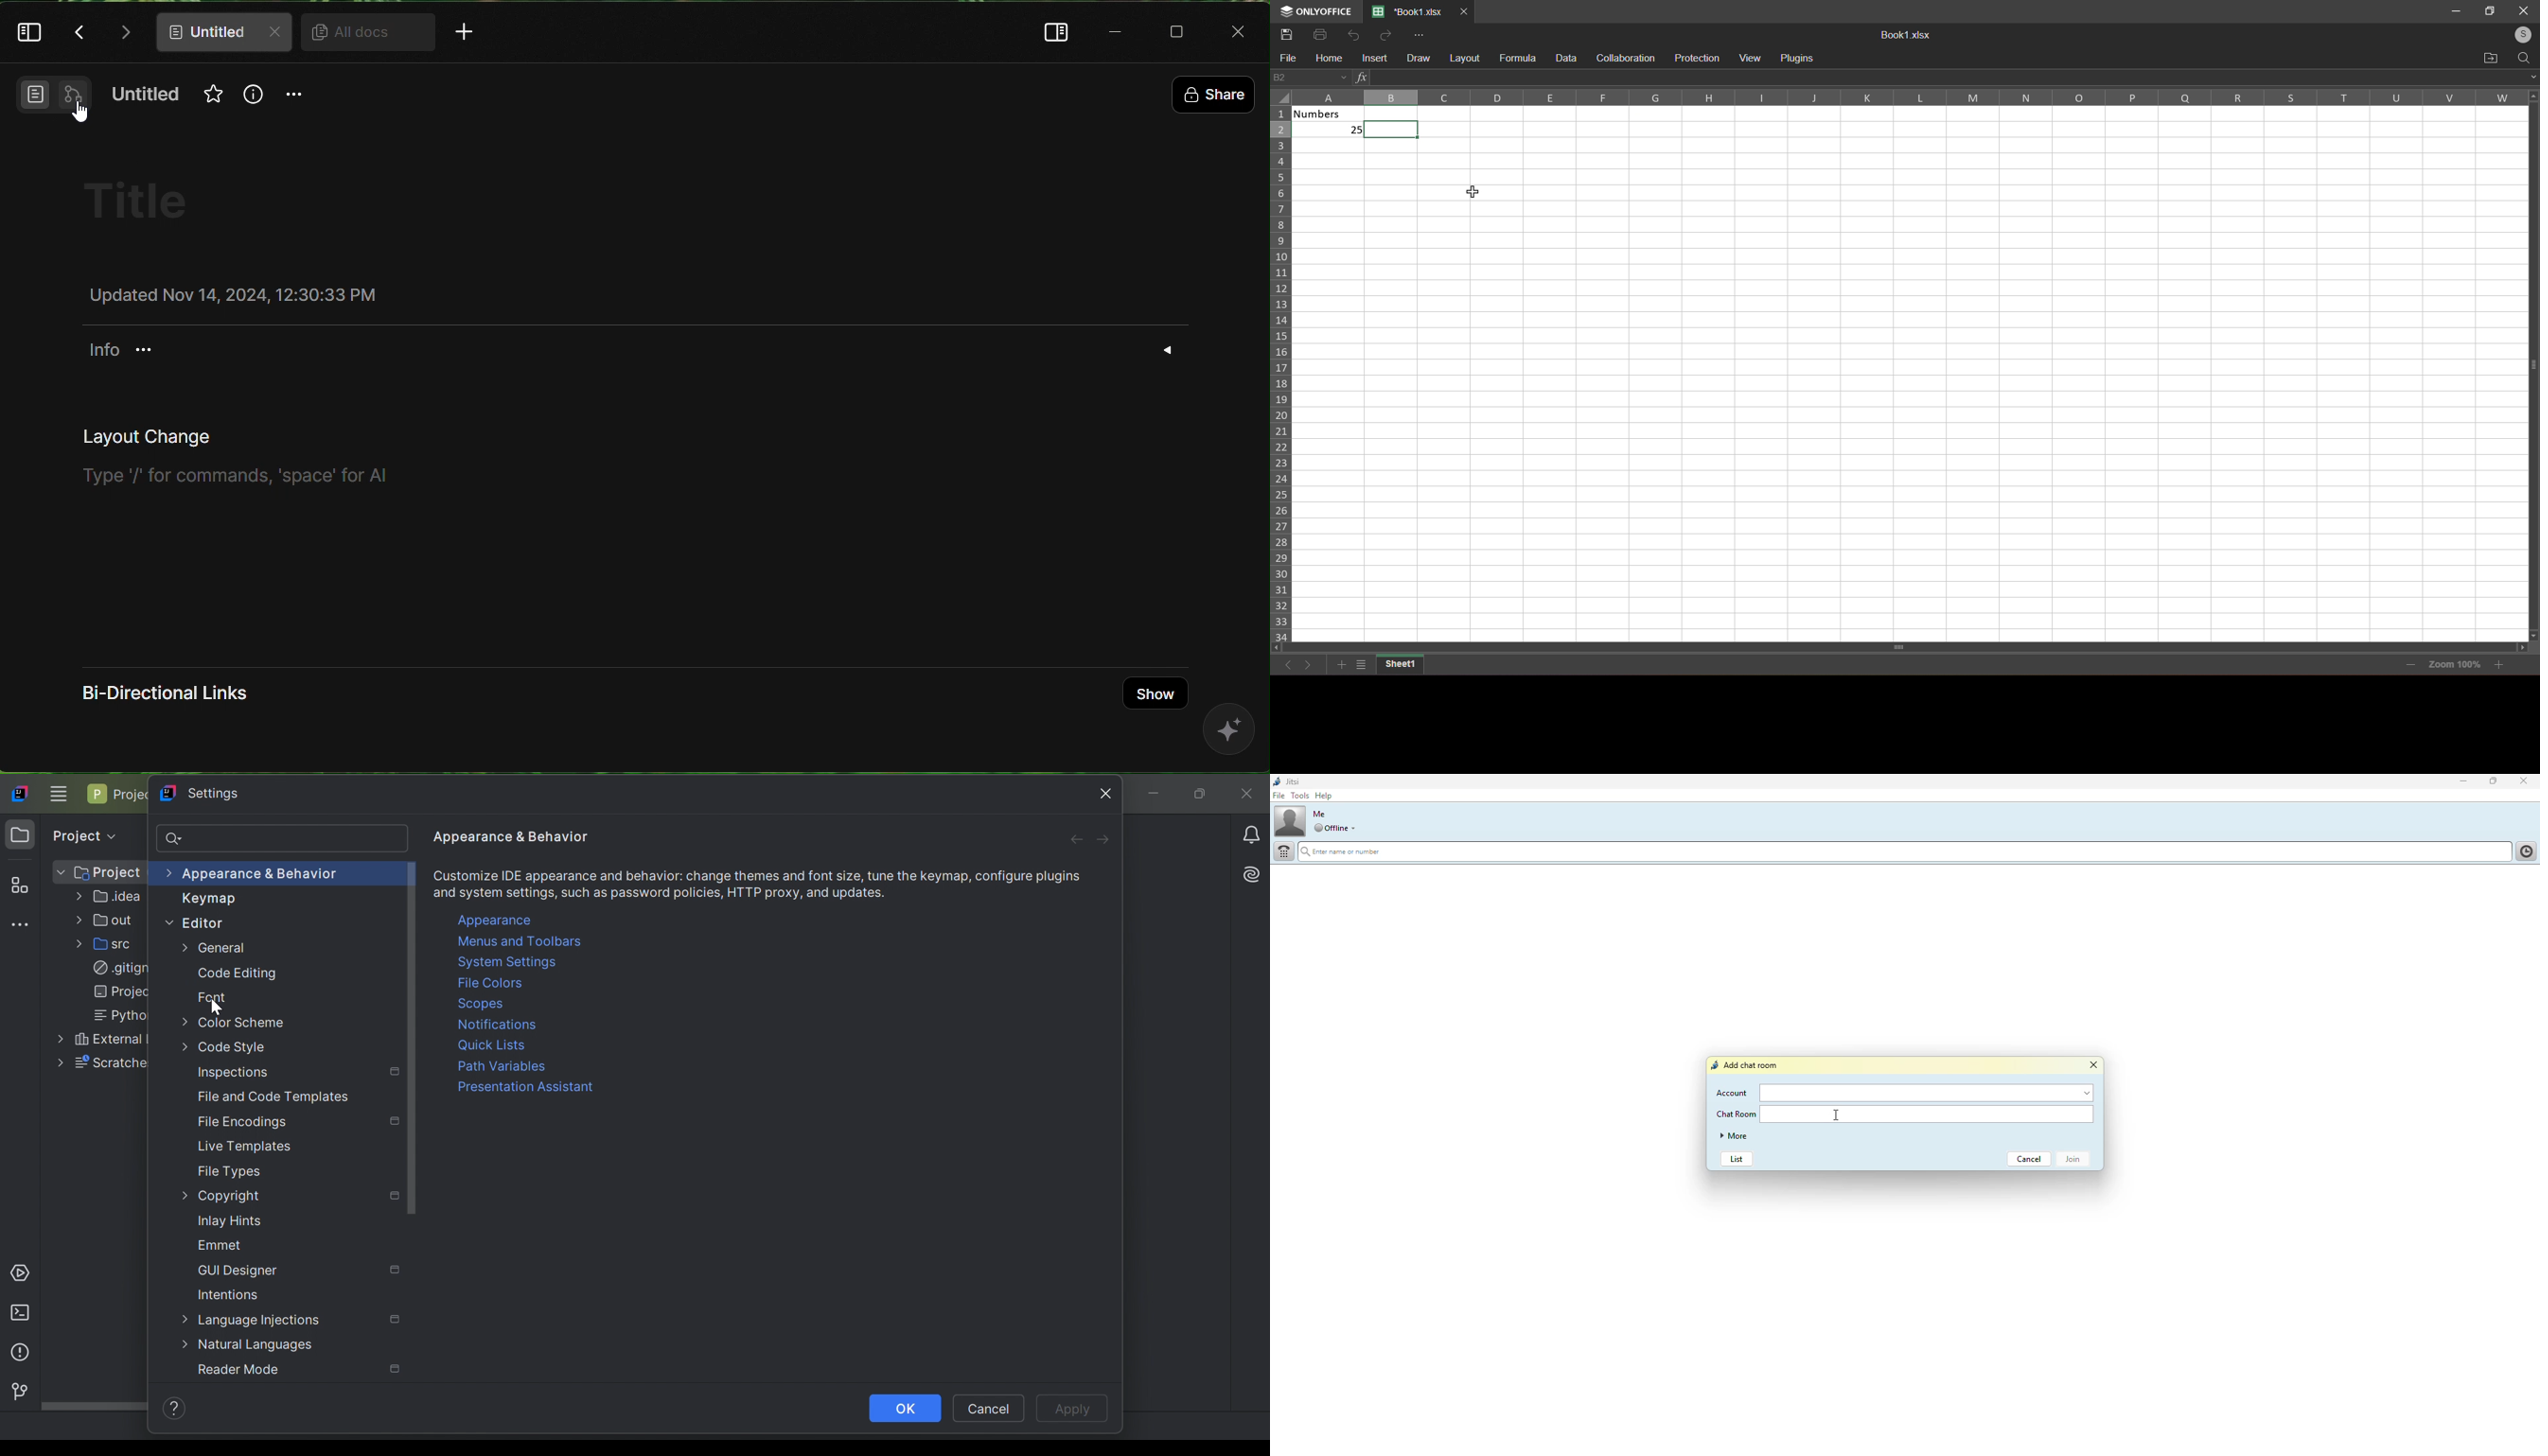 The height and width of the screenshot is (1456, 2548). Describe the element at coordinates (1900, 646) in the screenshot. I see `Horizontal scroll bar` at that location.